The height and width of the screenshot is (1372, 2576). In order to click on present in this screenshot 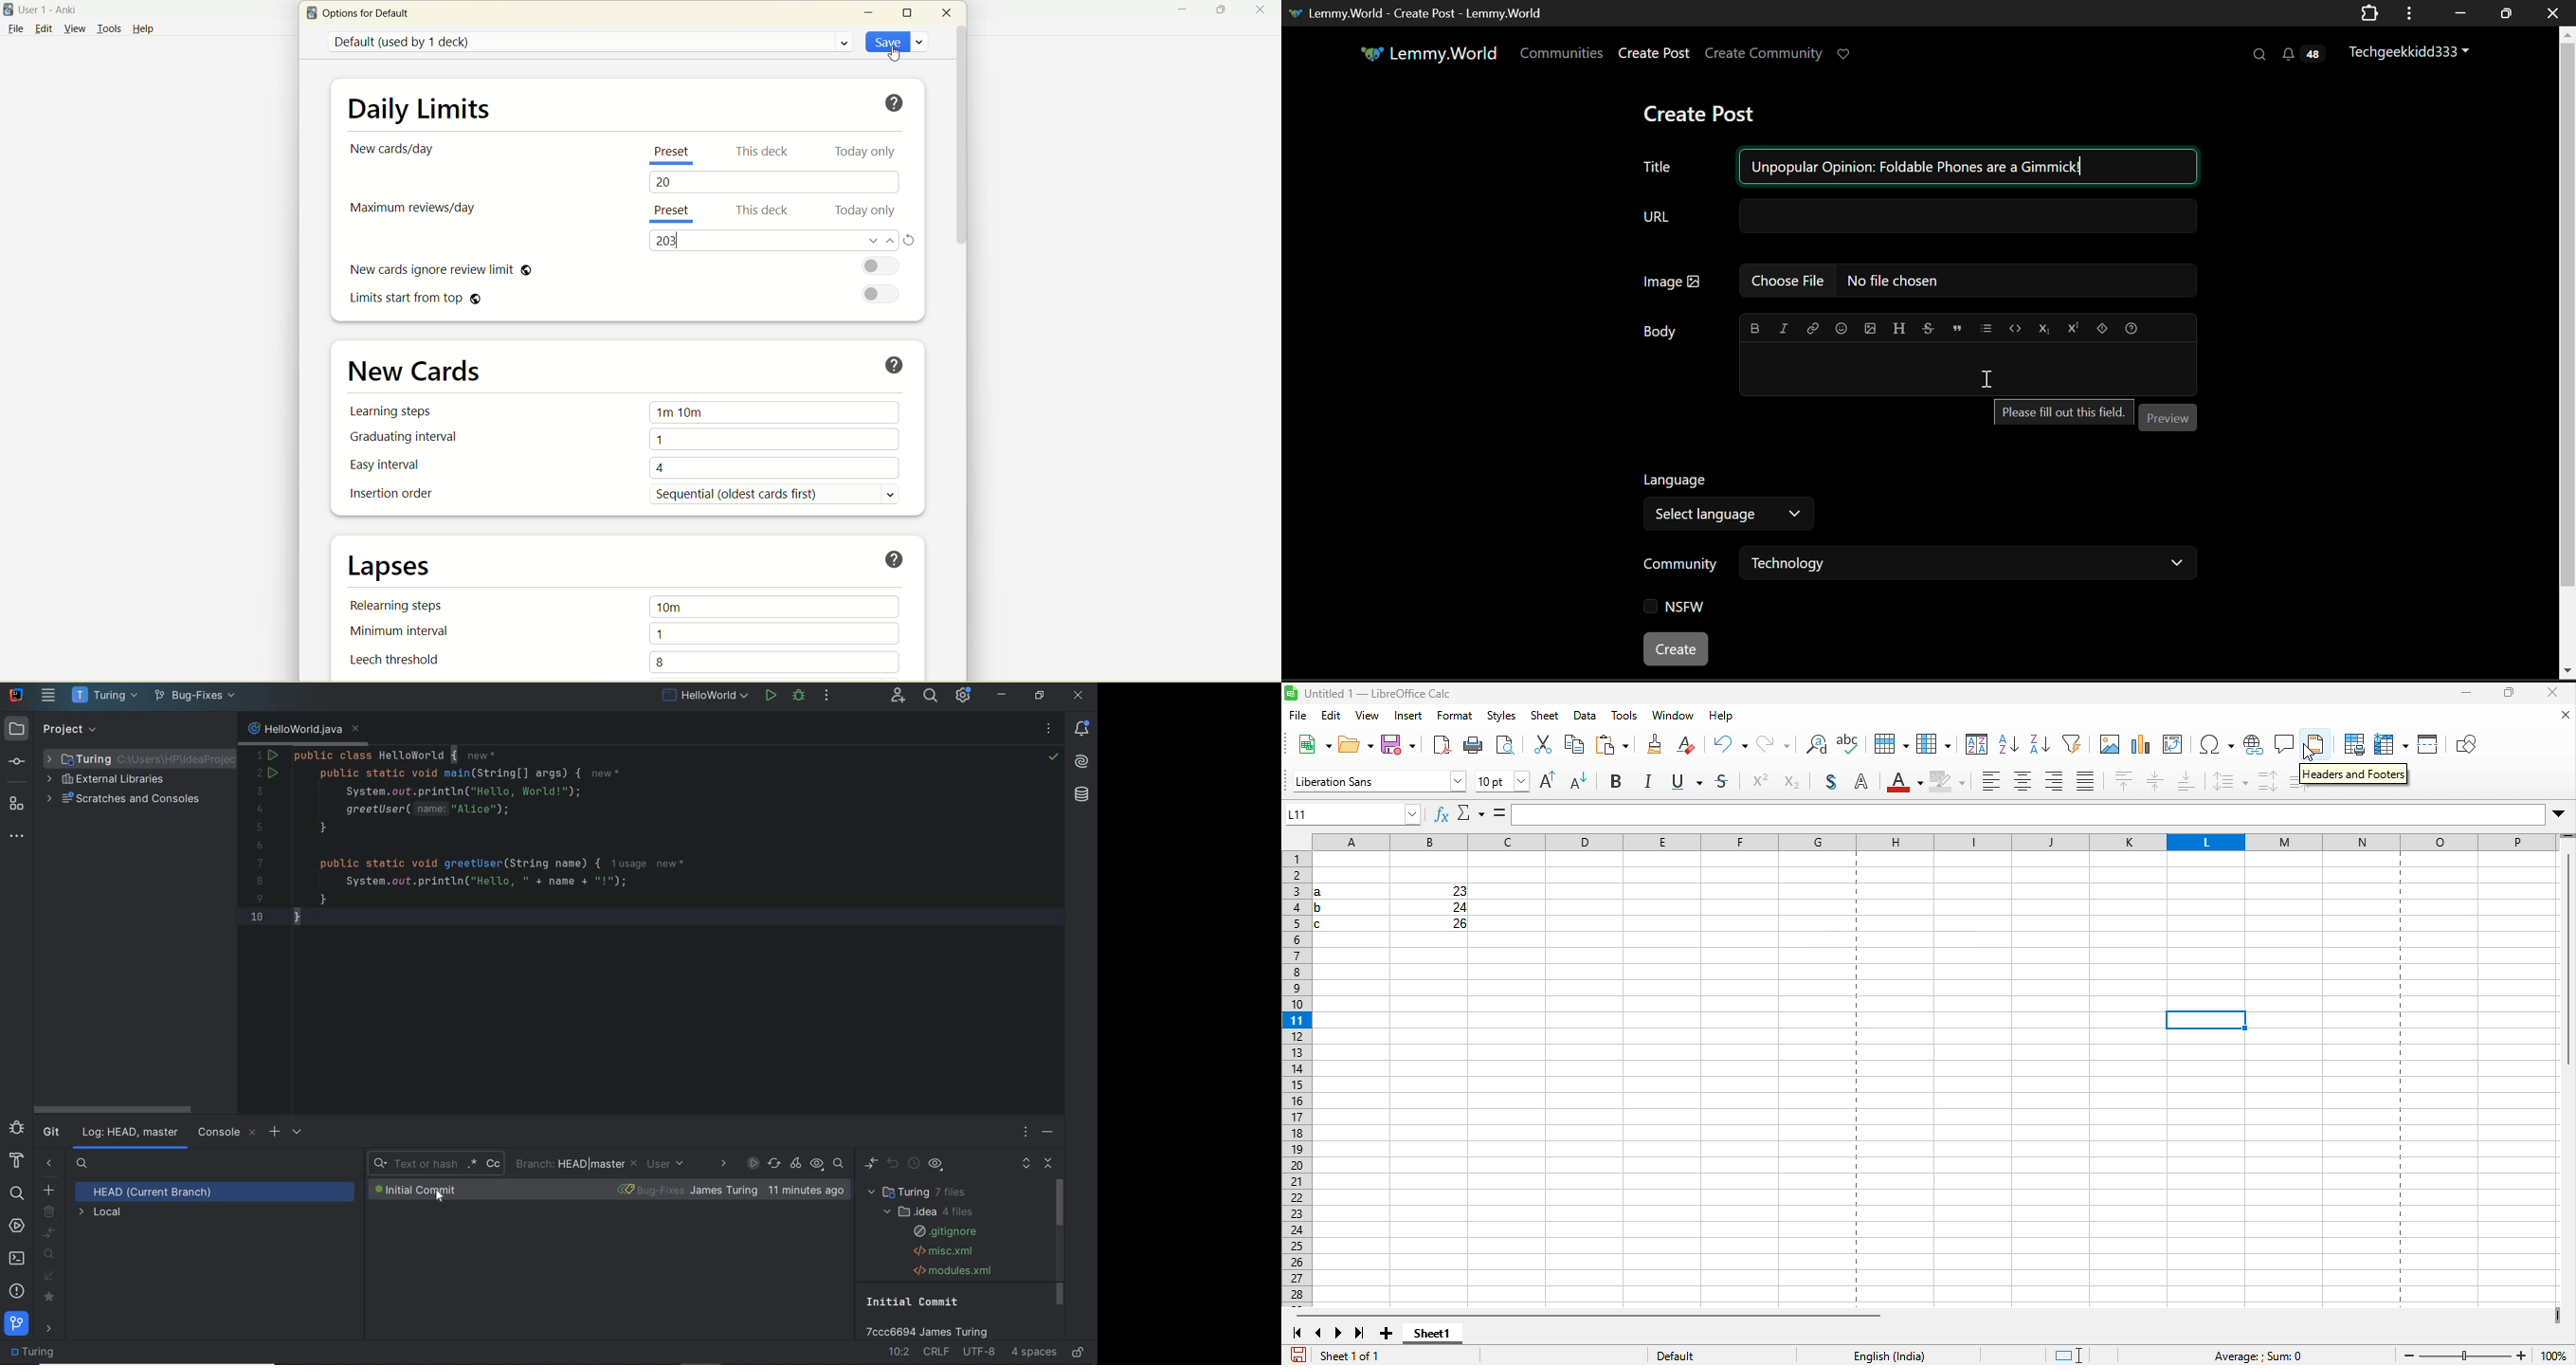, I will do `click(672, 212)`.